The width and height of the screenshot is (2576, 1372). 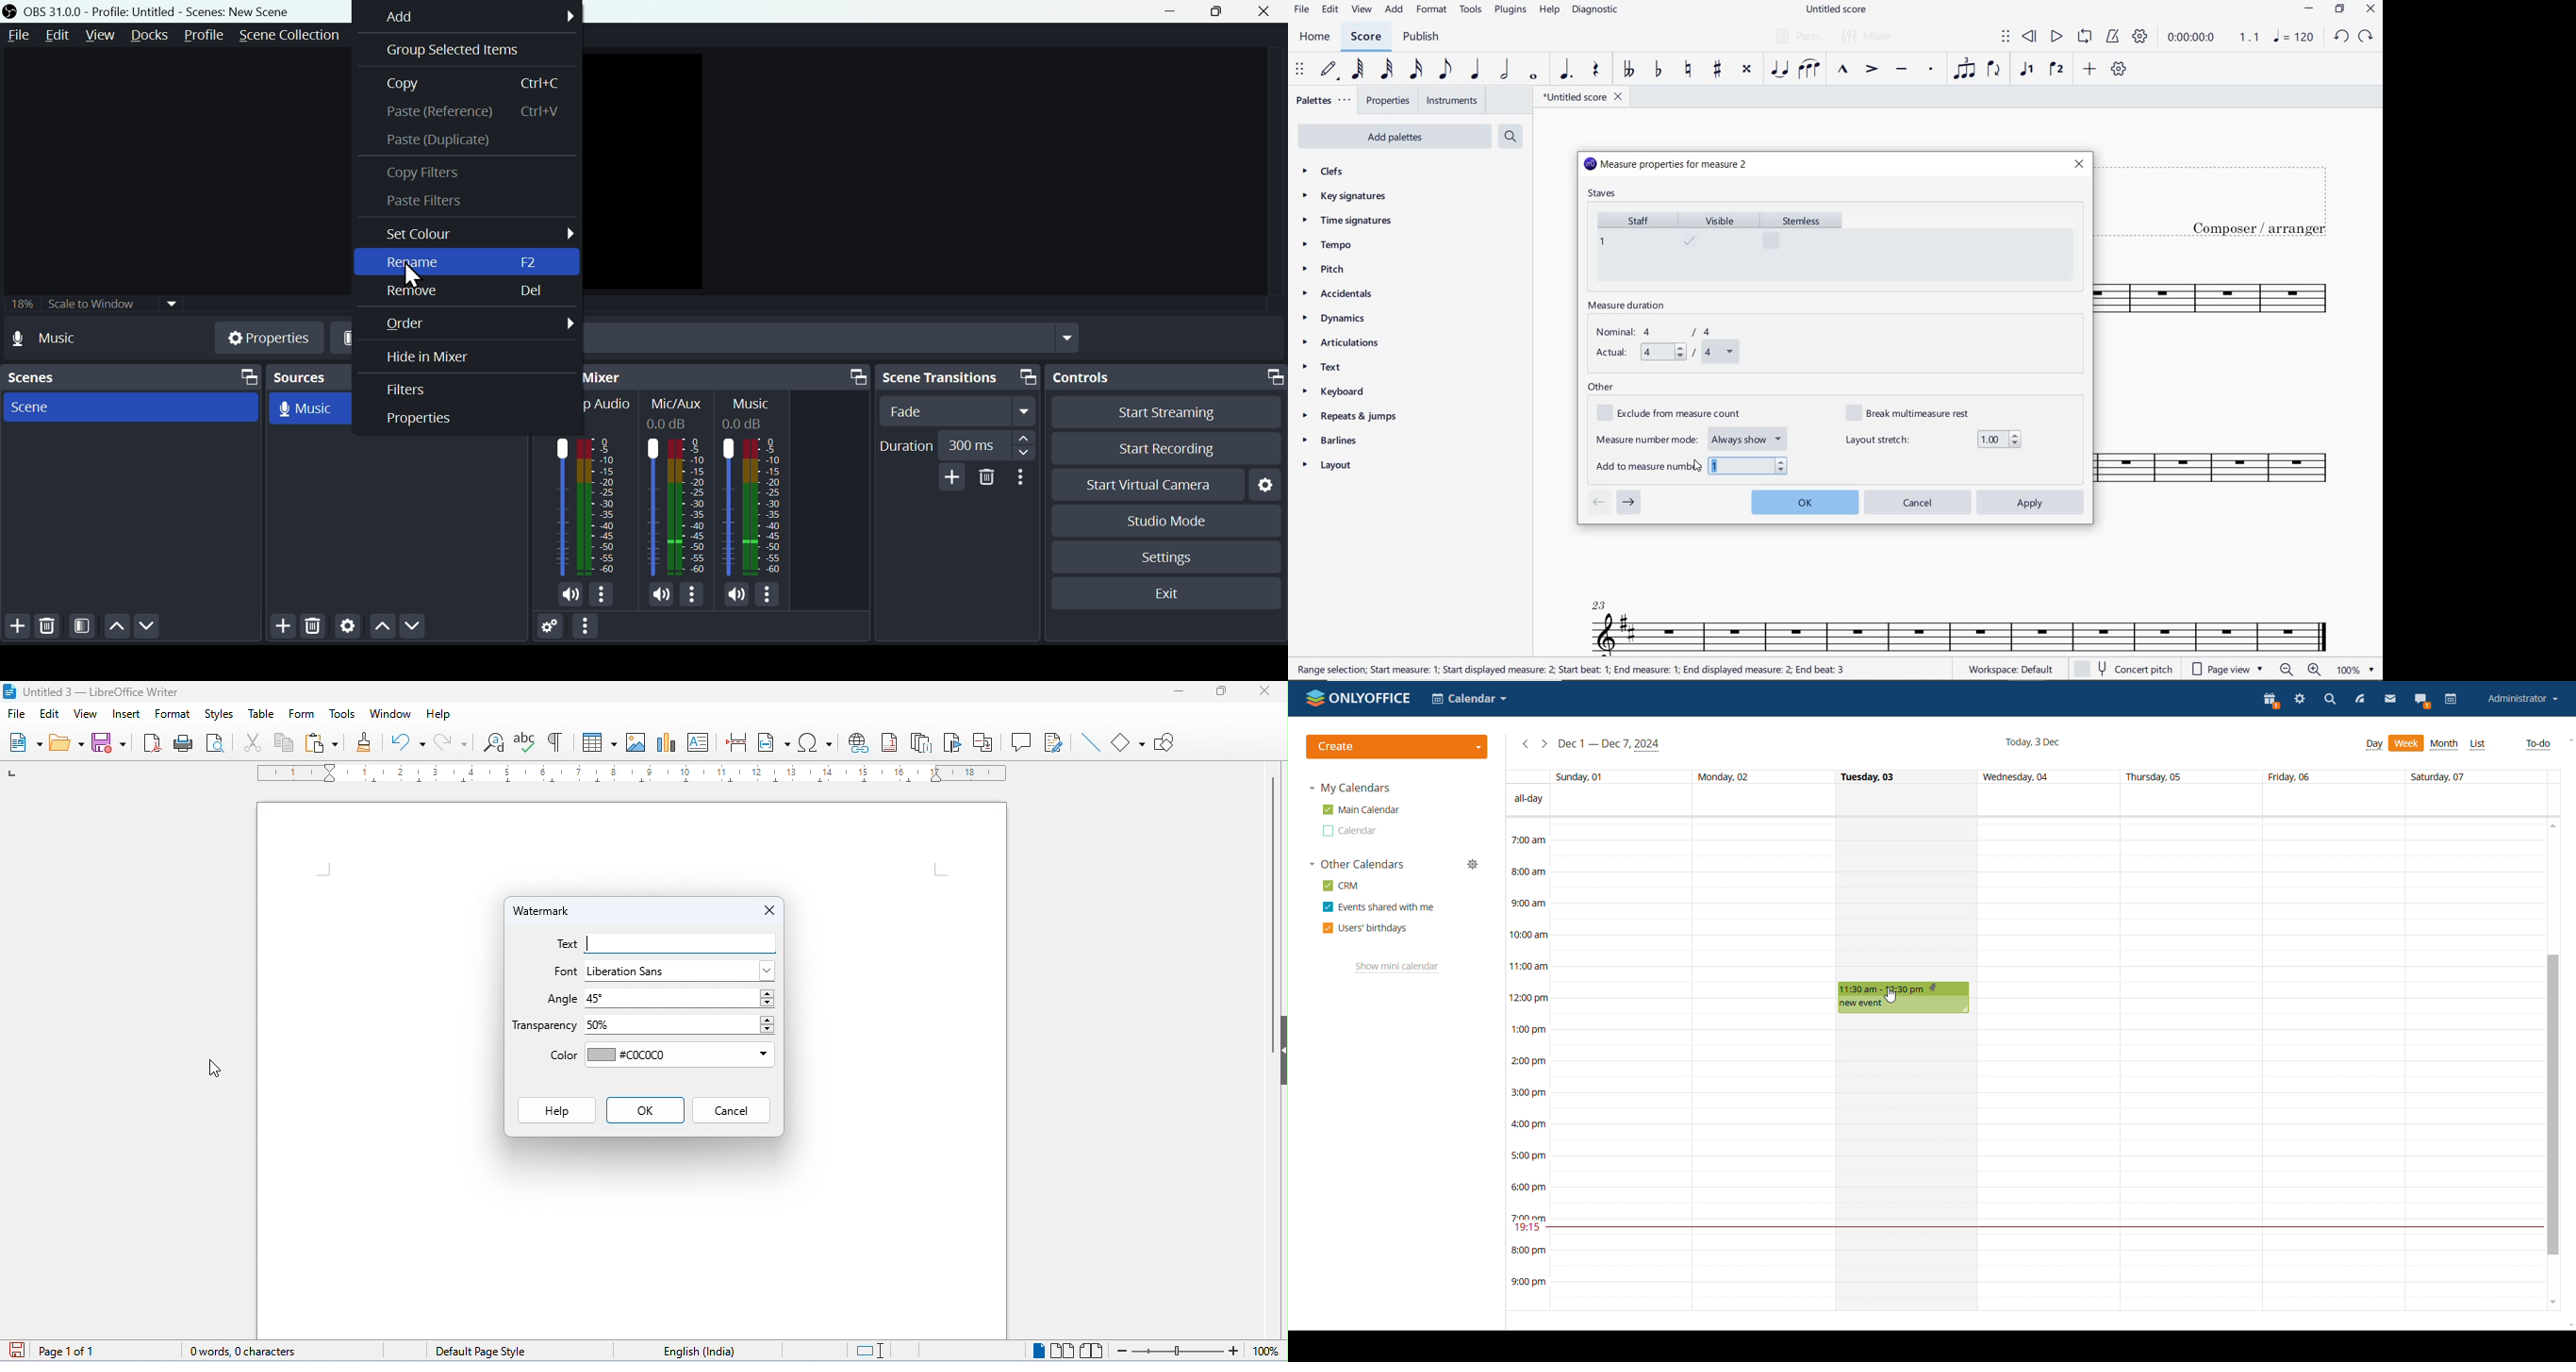 I want to click on Day, so click(x=2375, y=745).